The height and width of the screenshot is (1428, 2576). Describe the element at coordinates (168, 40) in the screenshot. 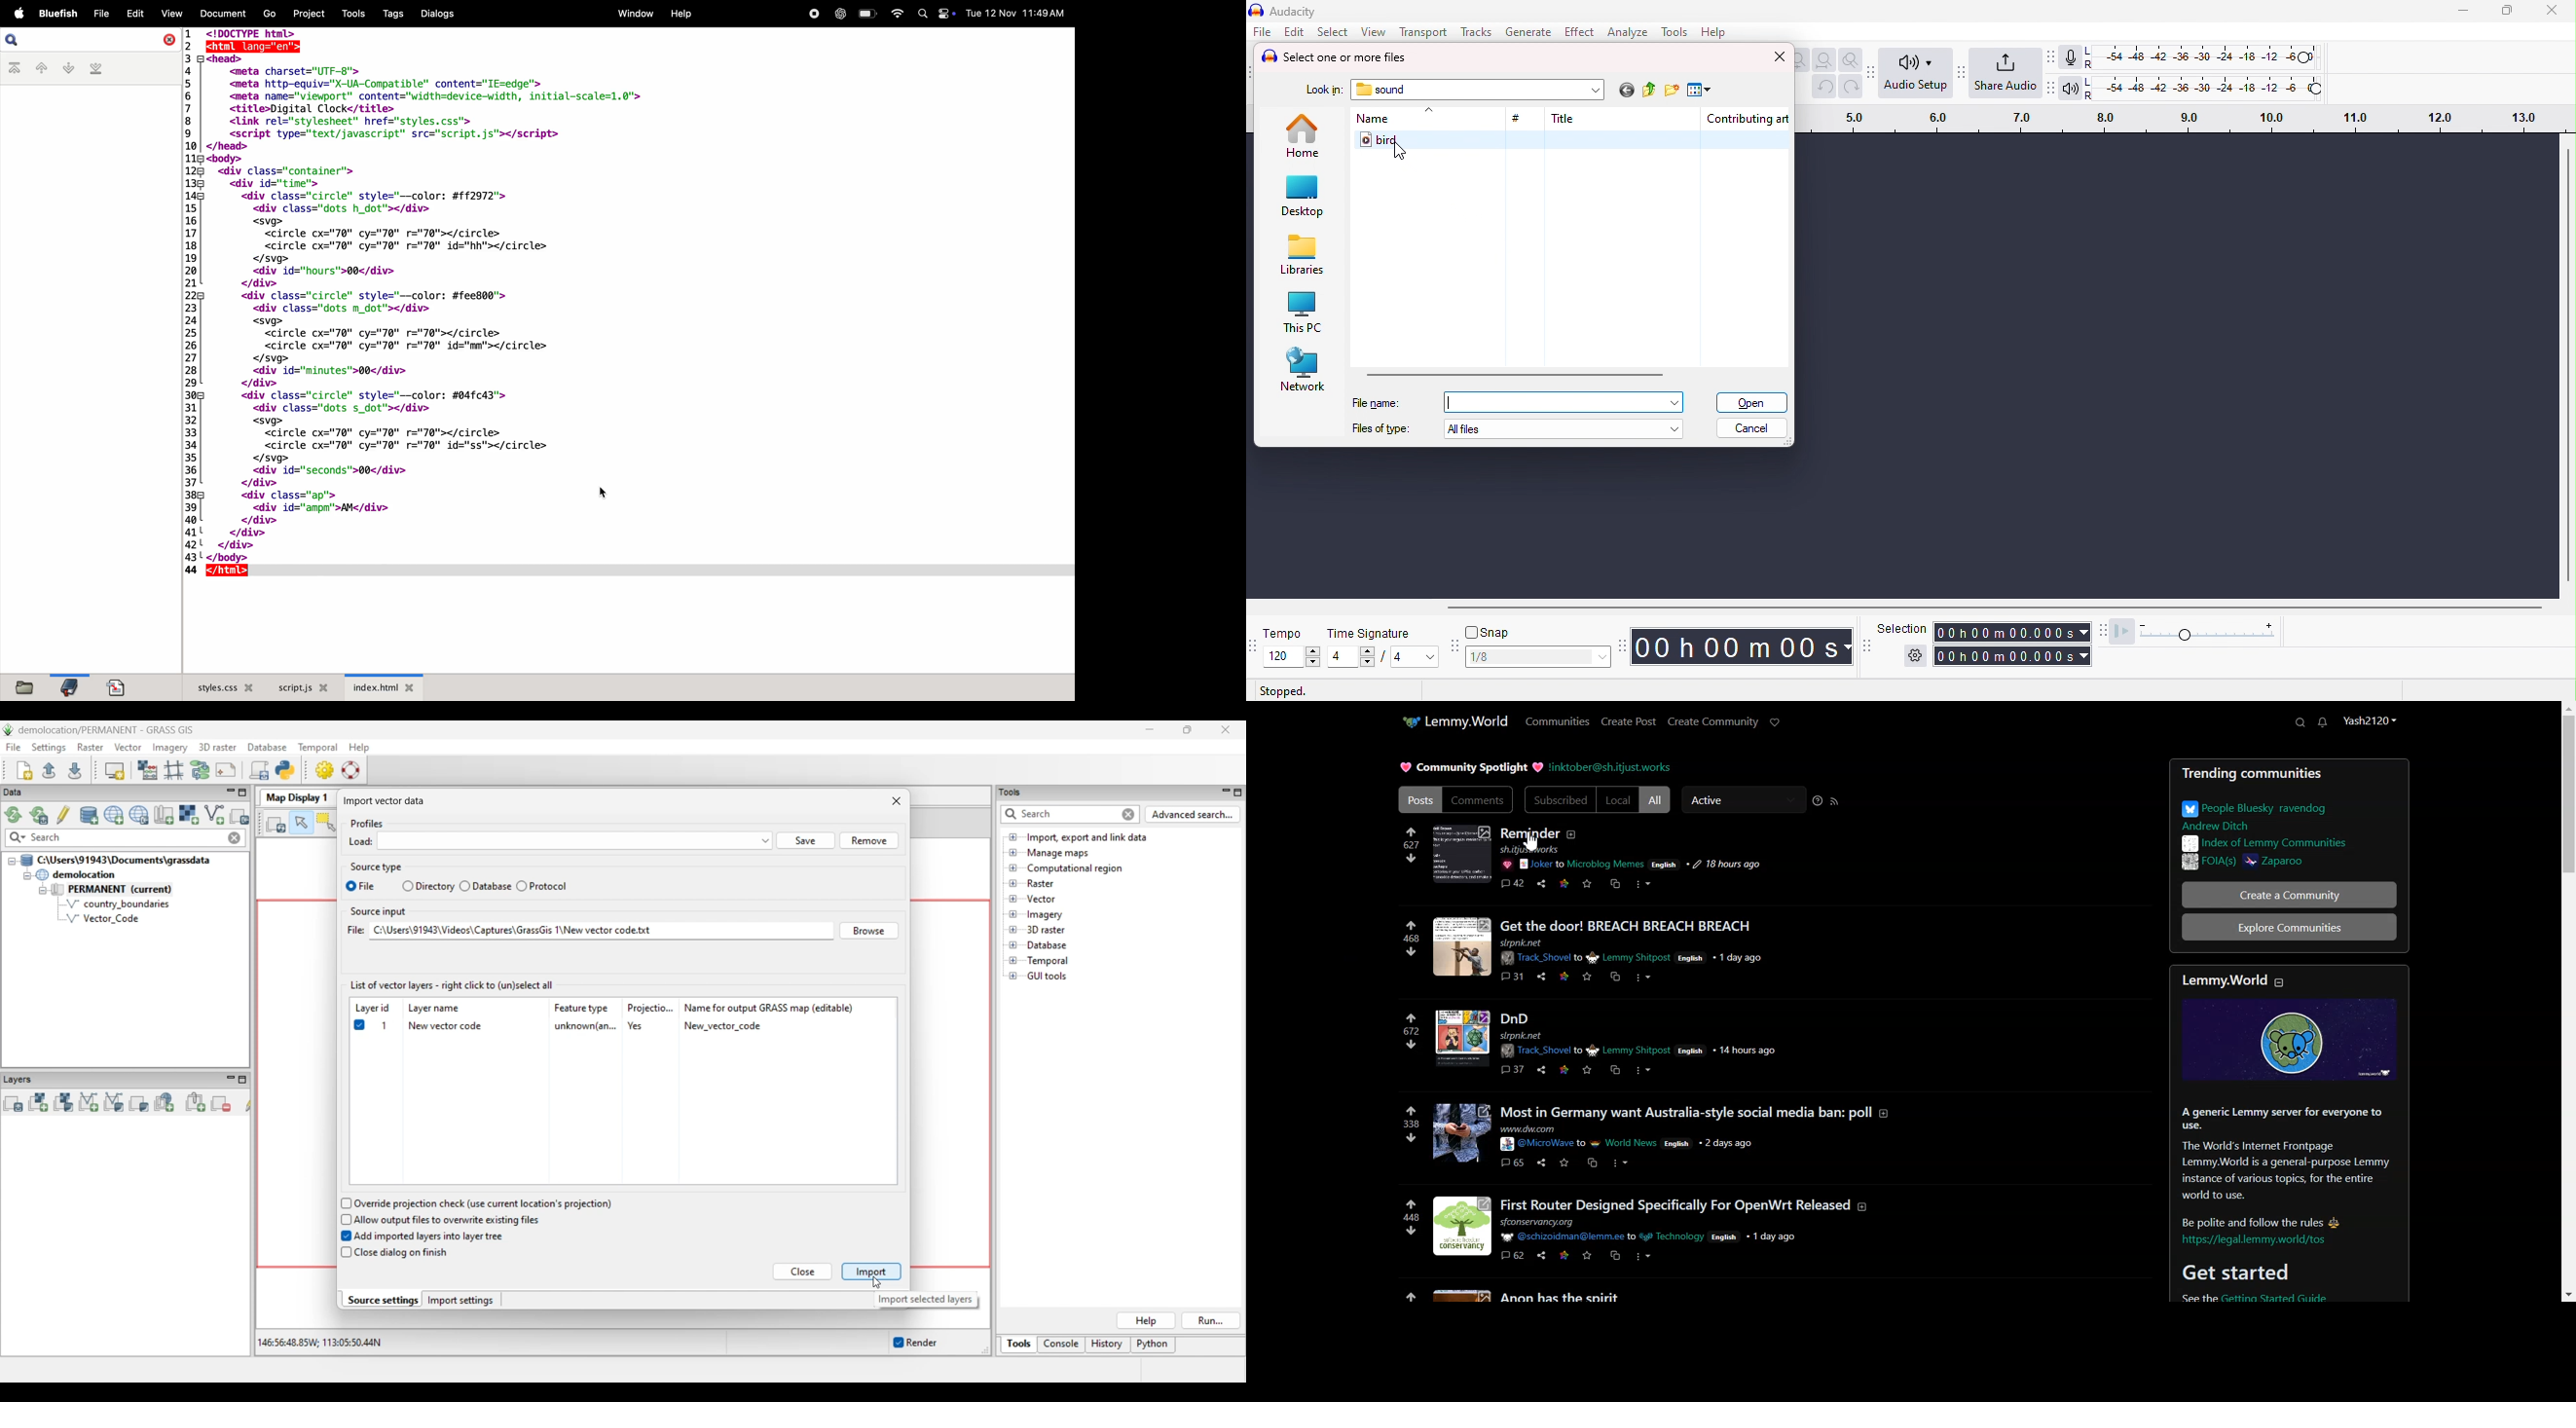

I see `close` at that location.